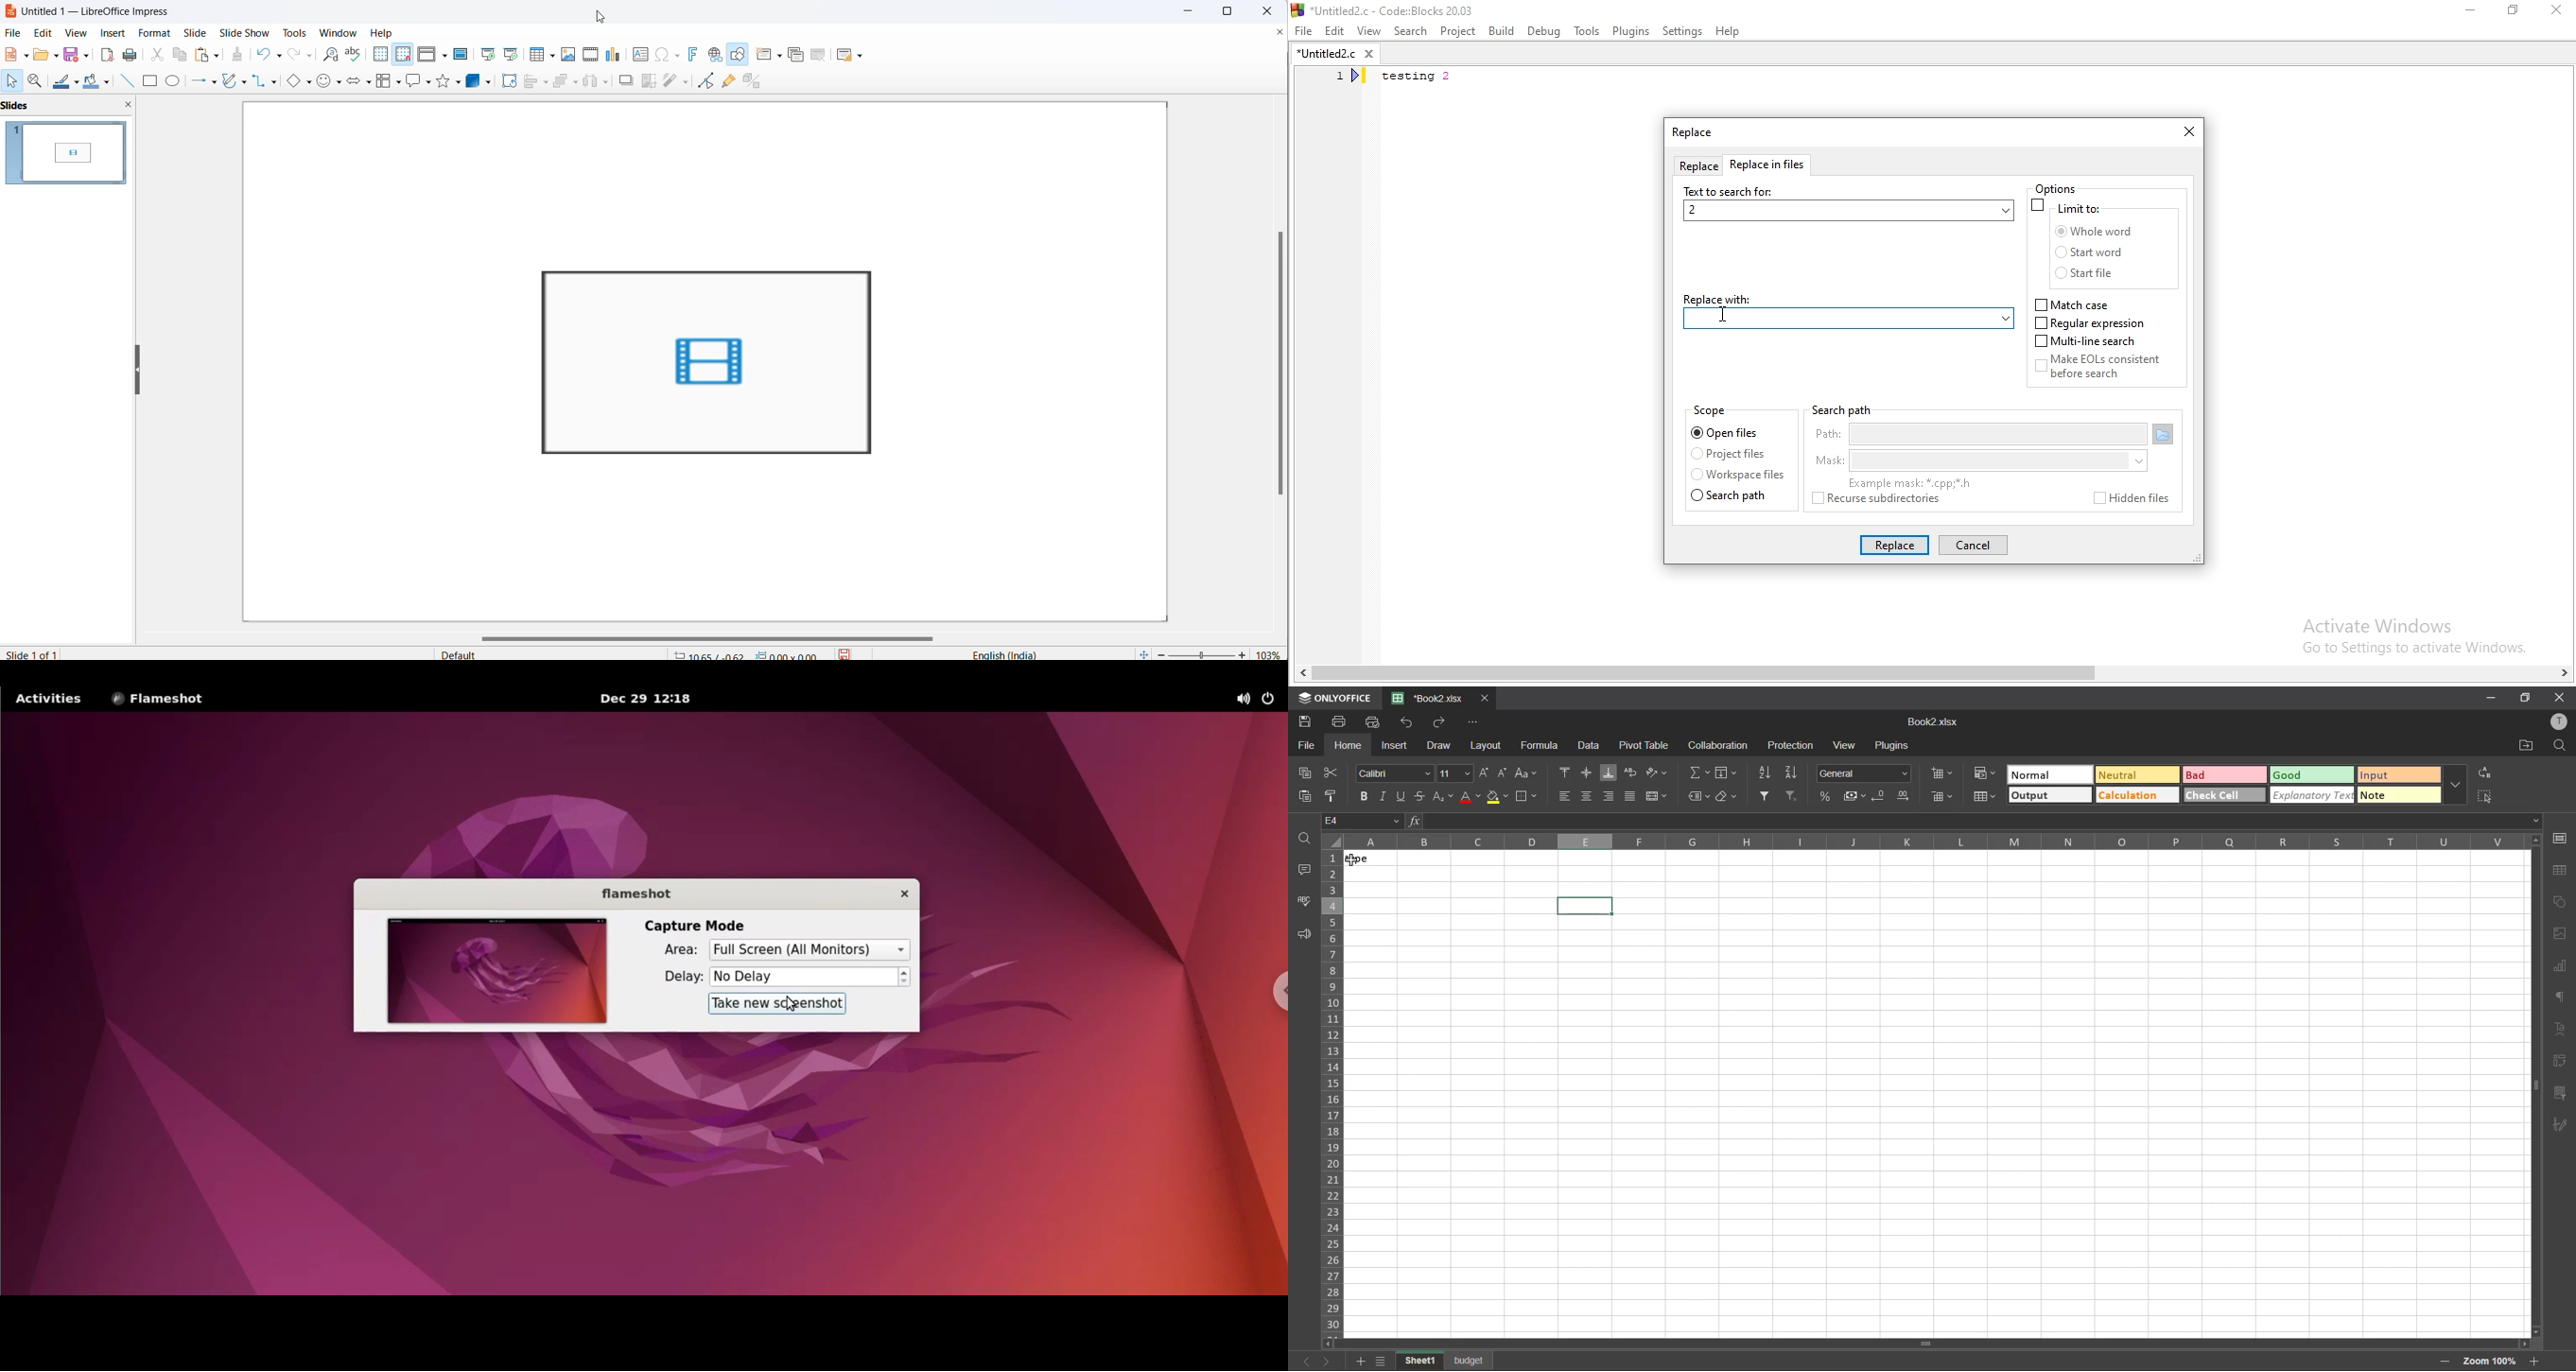 This screenshot has height=1372, width=2576. I want to click on Activate Windows. Go to settings to activate windows, so click(2402, 633).